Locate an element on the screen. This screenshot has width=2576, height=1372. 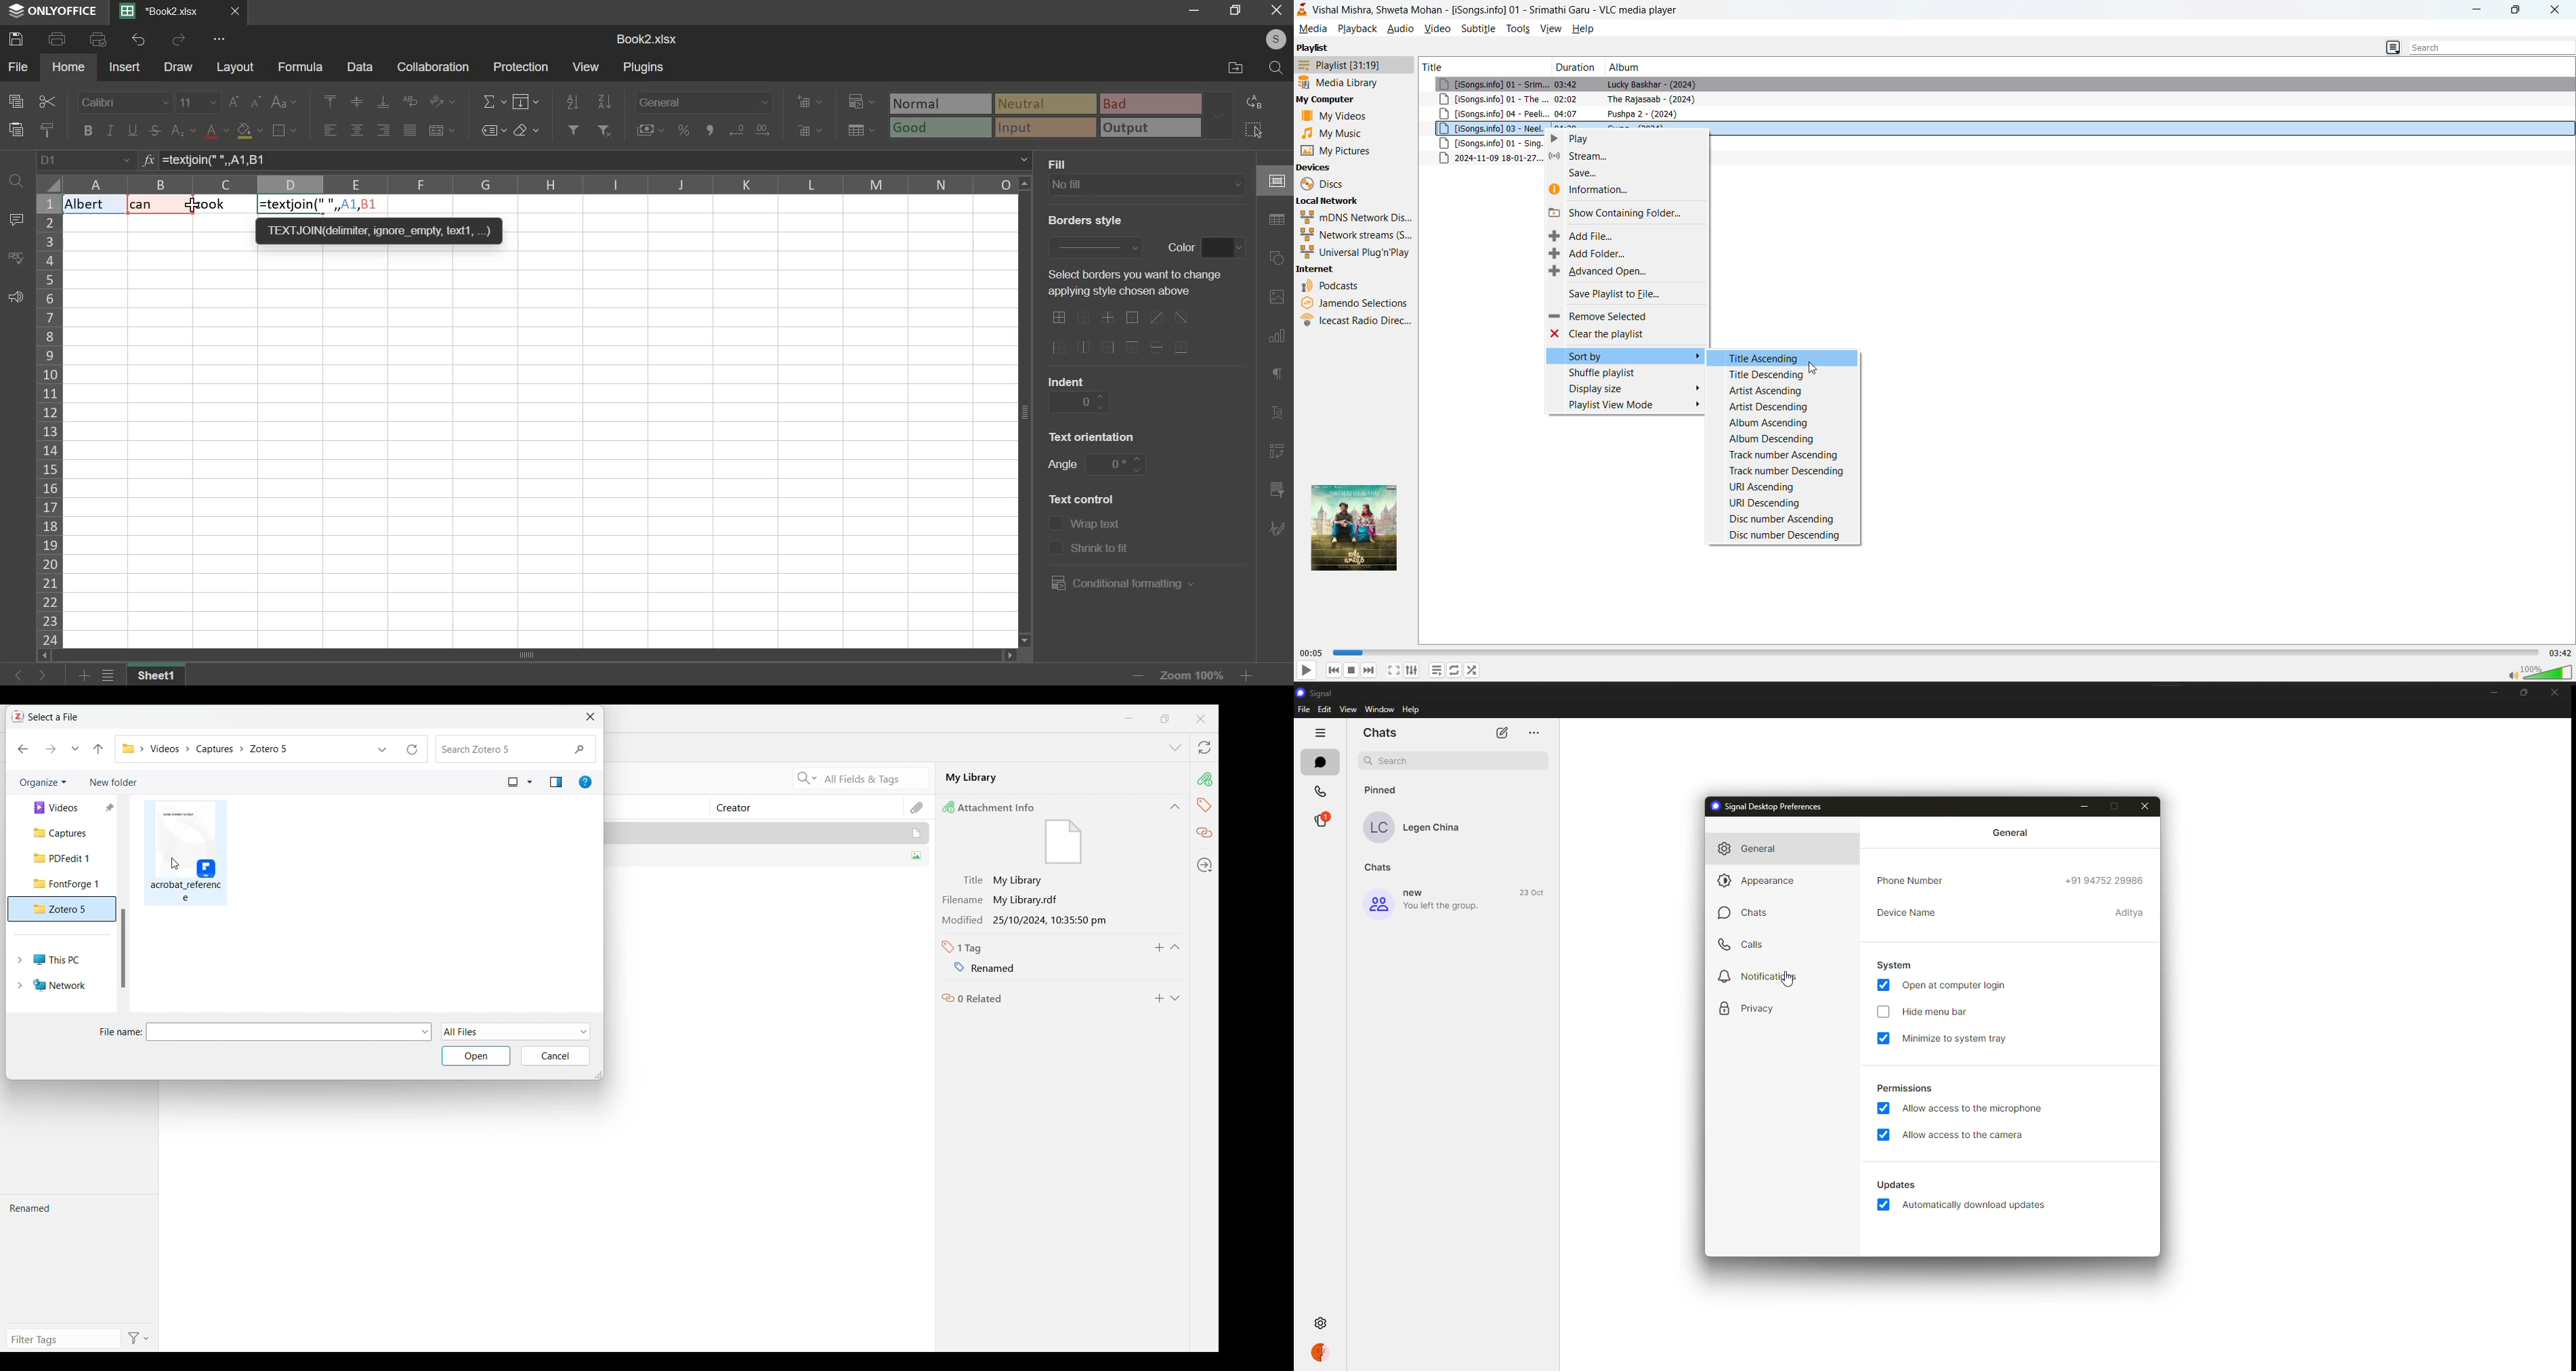
conditional formatting is located at coordinates (860, 102).